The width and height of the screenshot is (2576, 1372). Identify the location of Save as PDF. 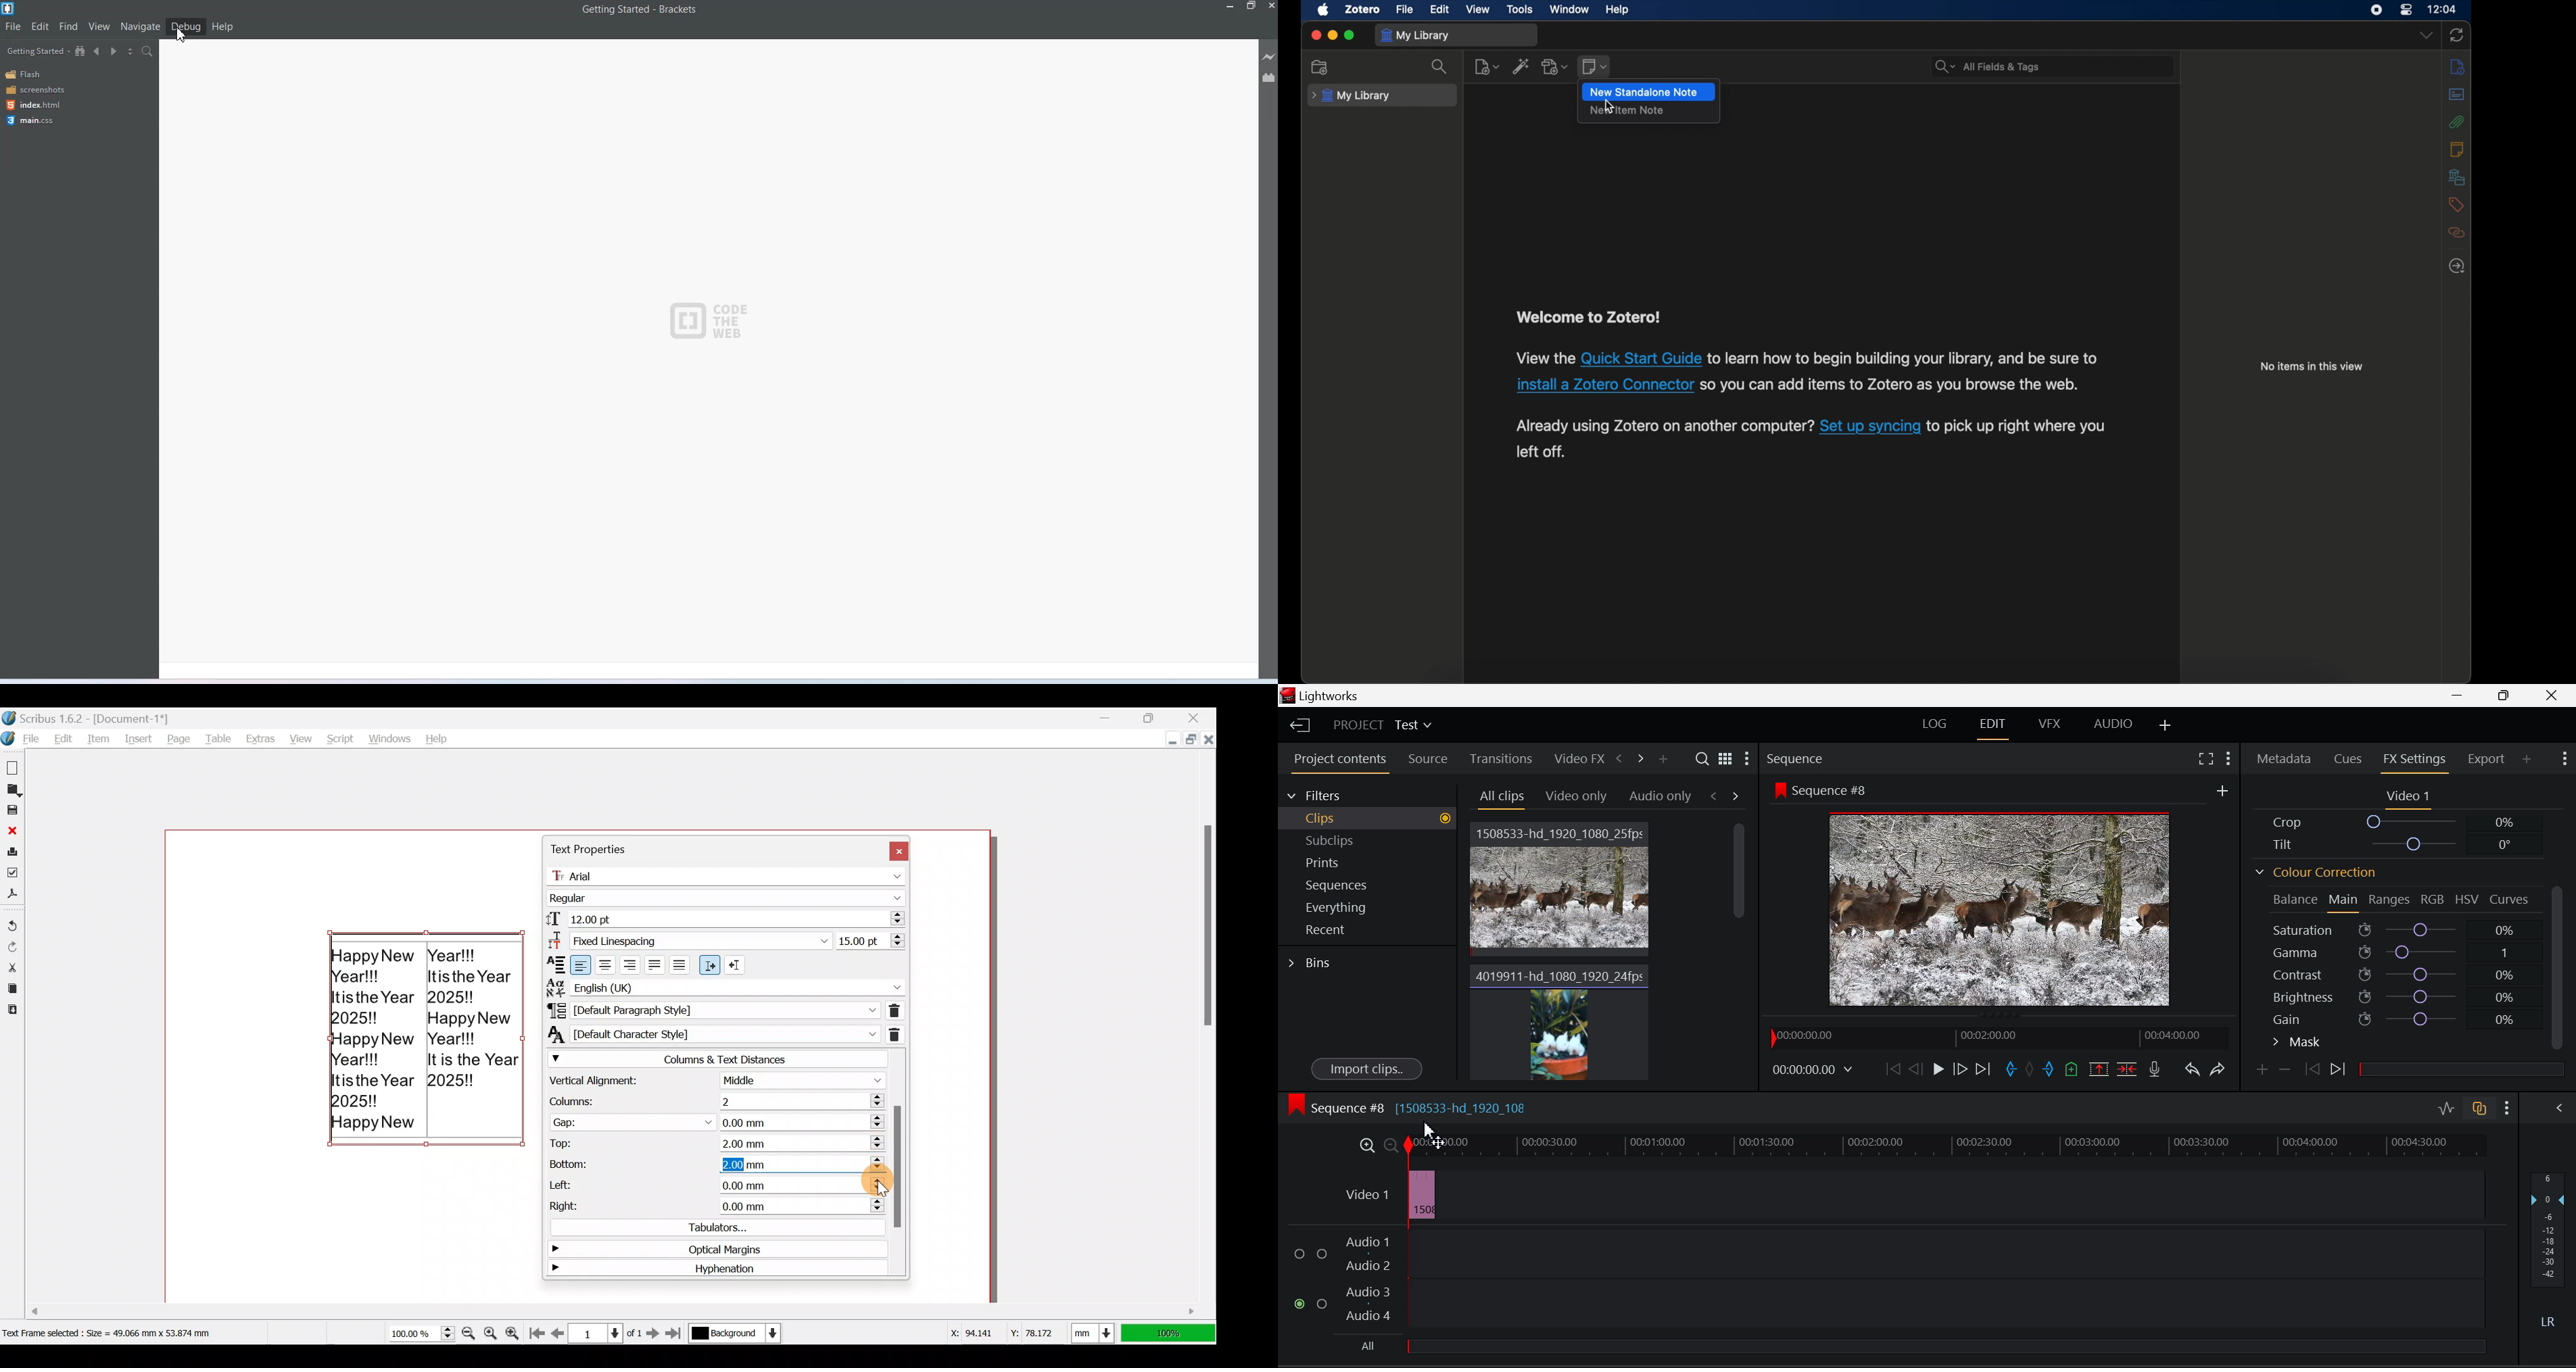
(15, 897).